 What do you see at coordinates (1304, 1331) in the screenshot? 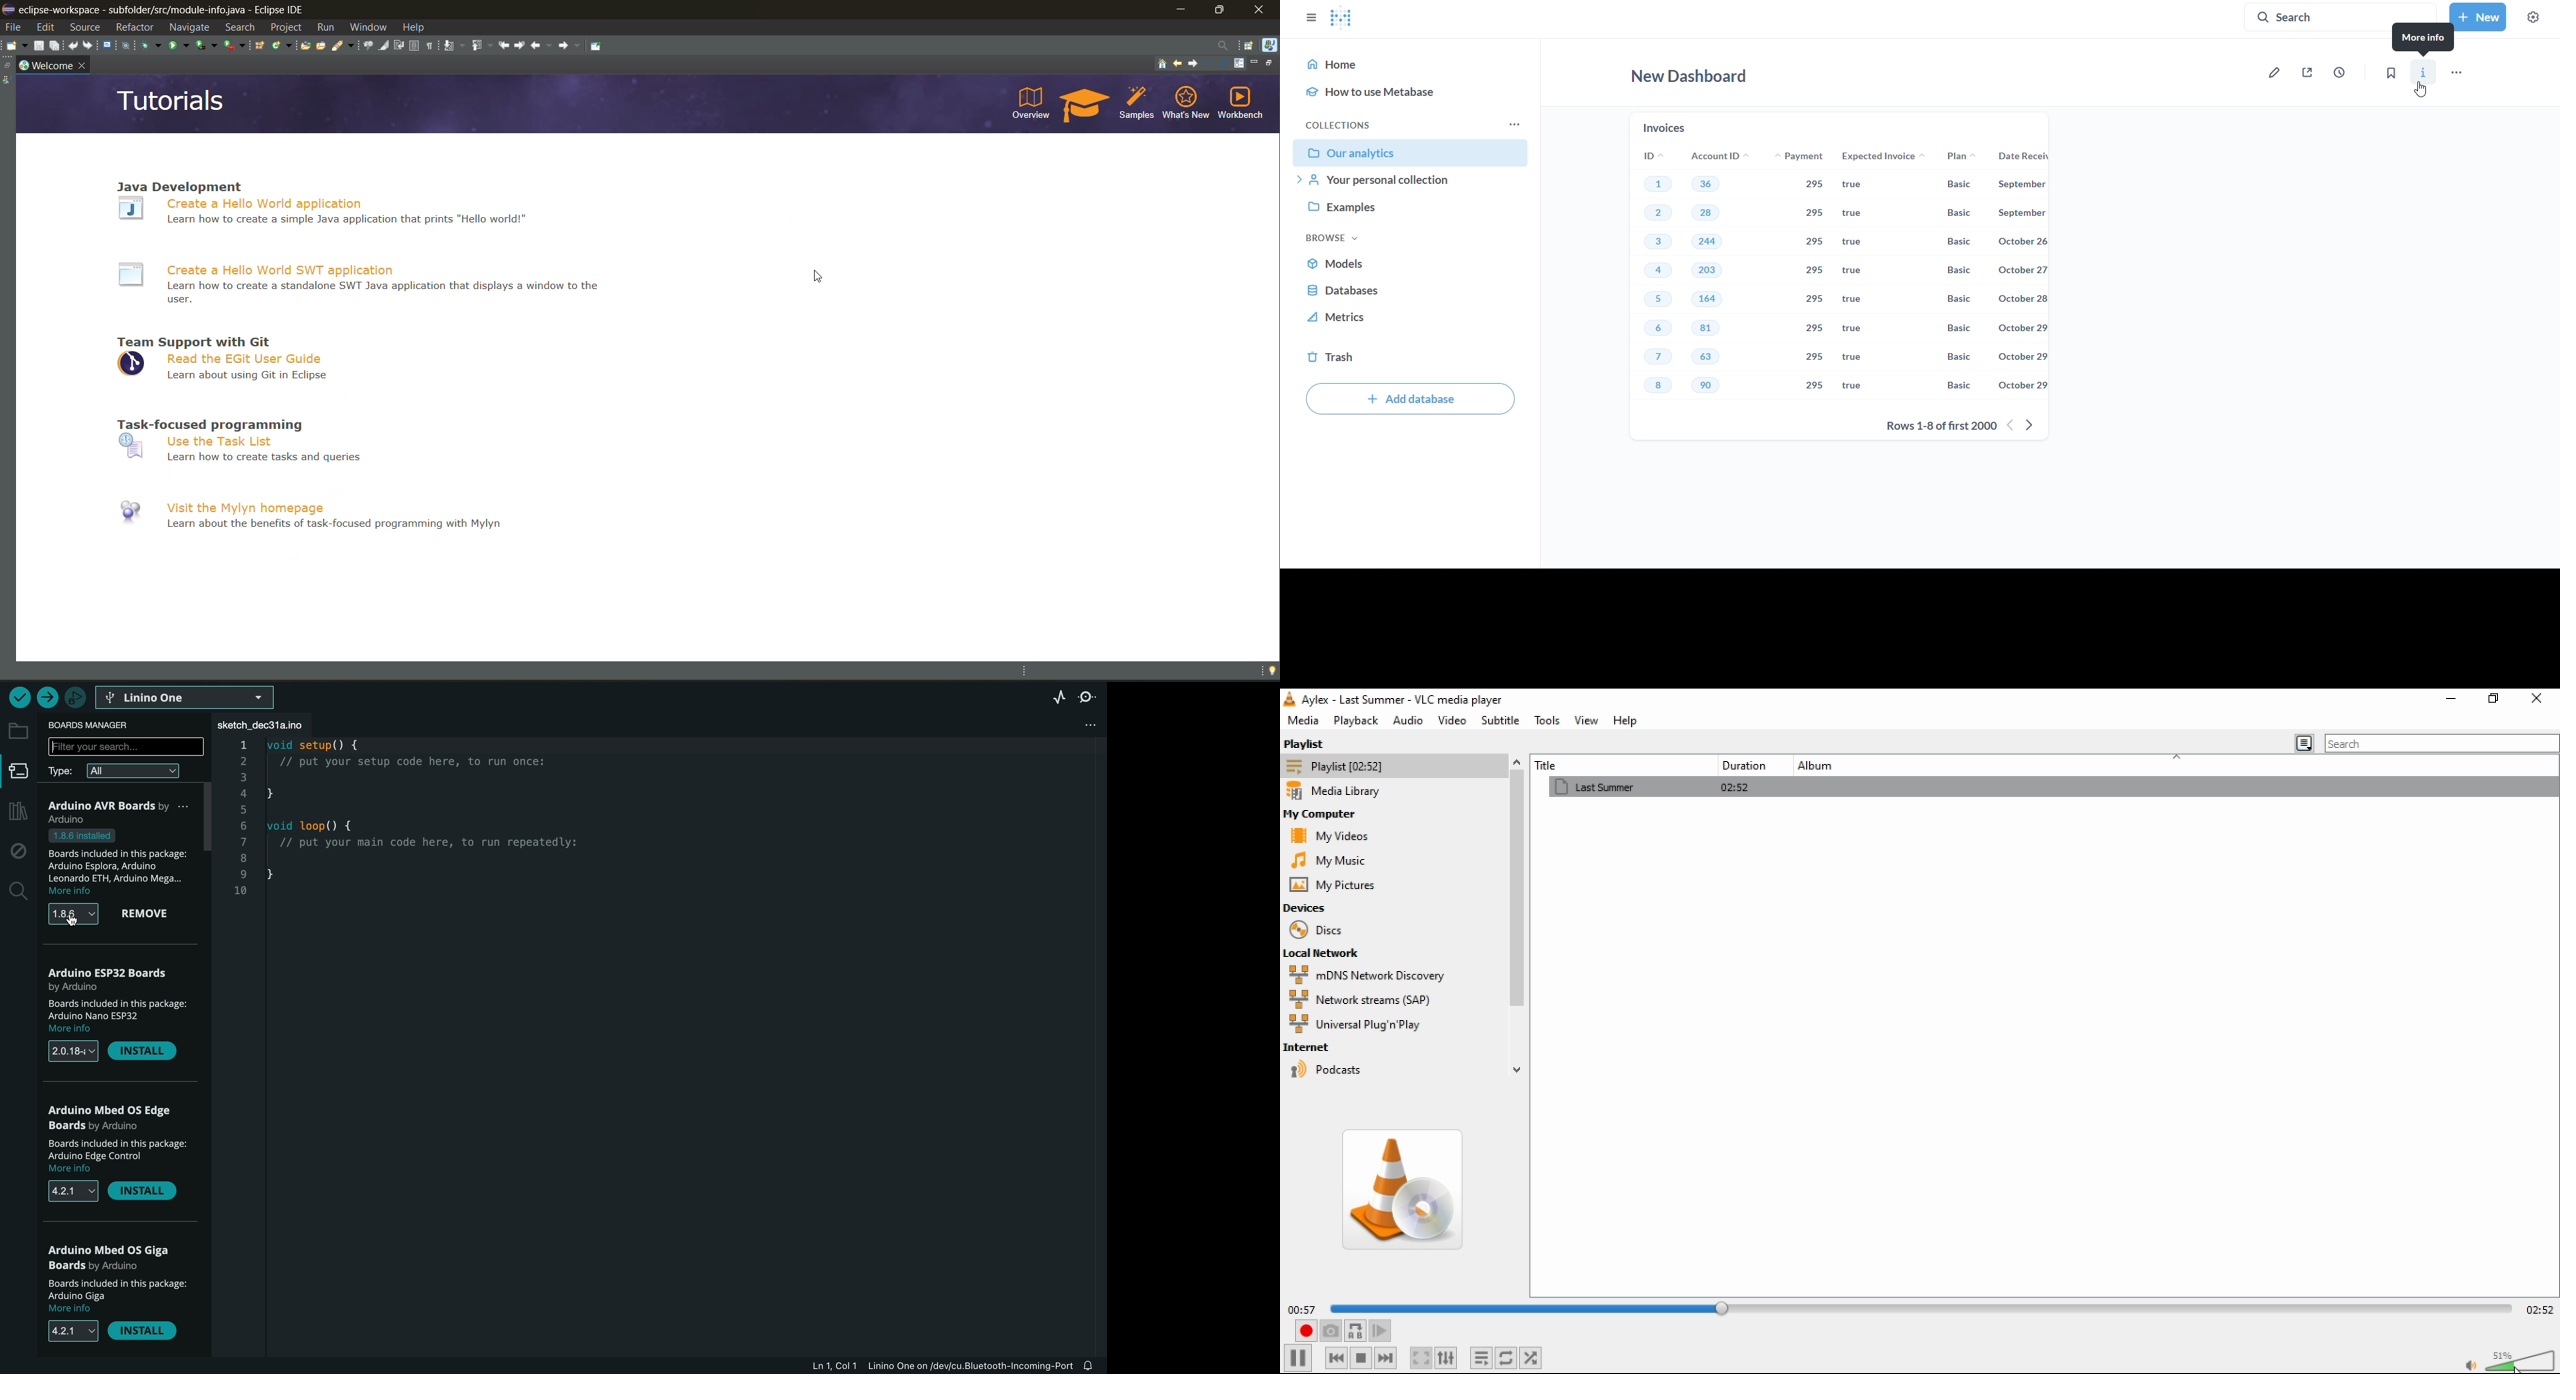
I see `record` at bounding box center [1304, 1331].